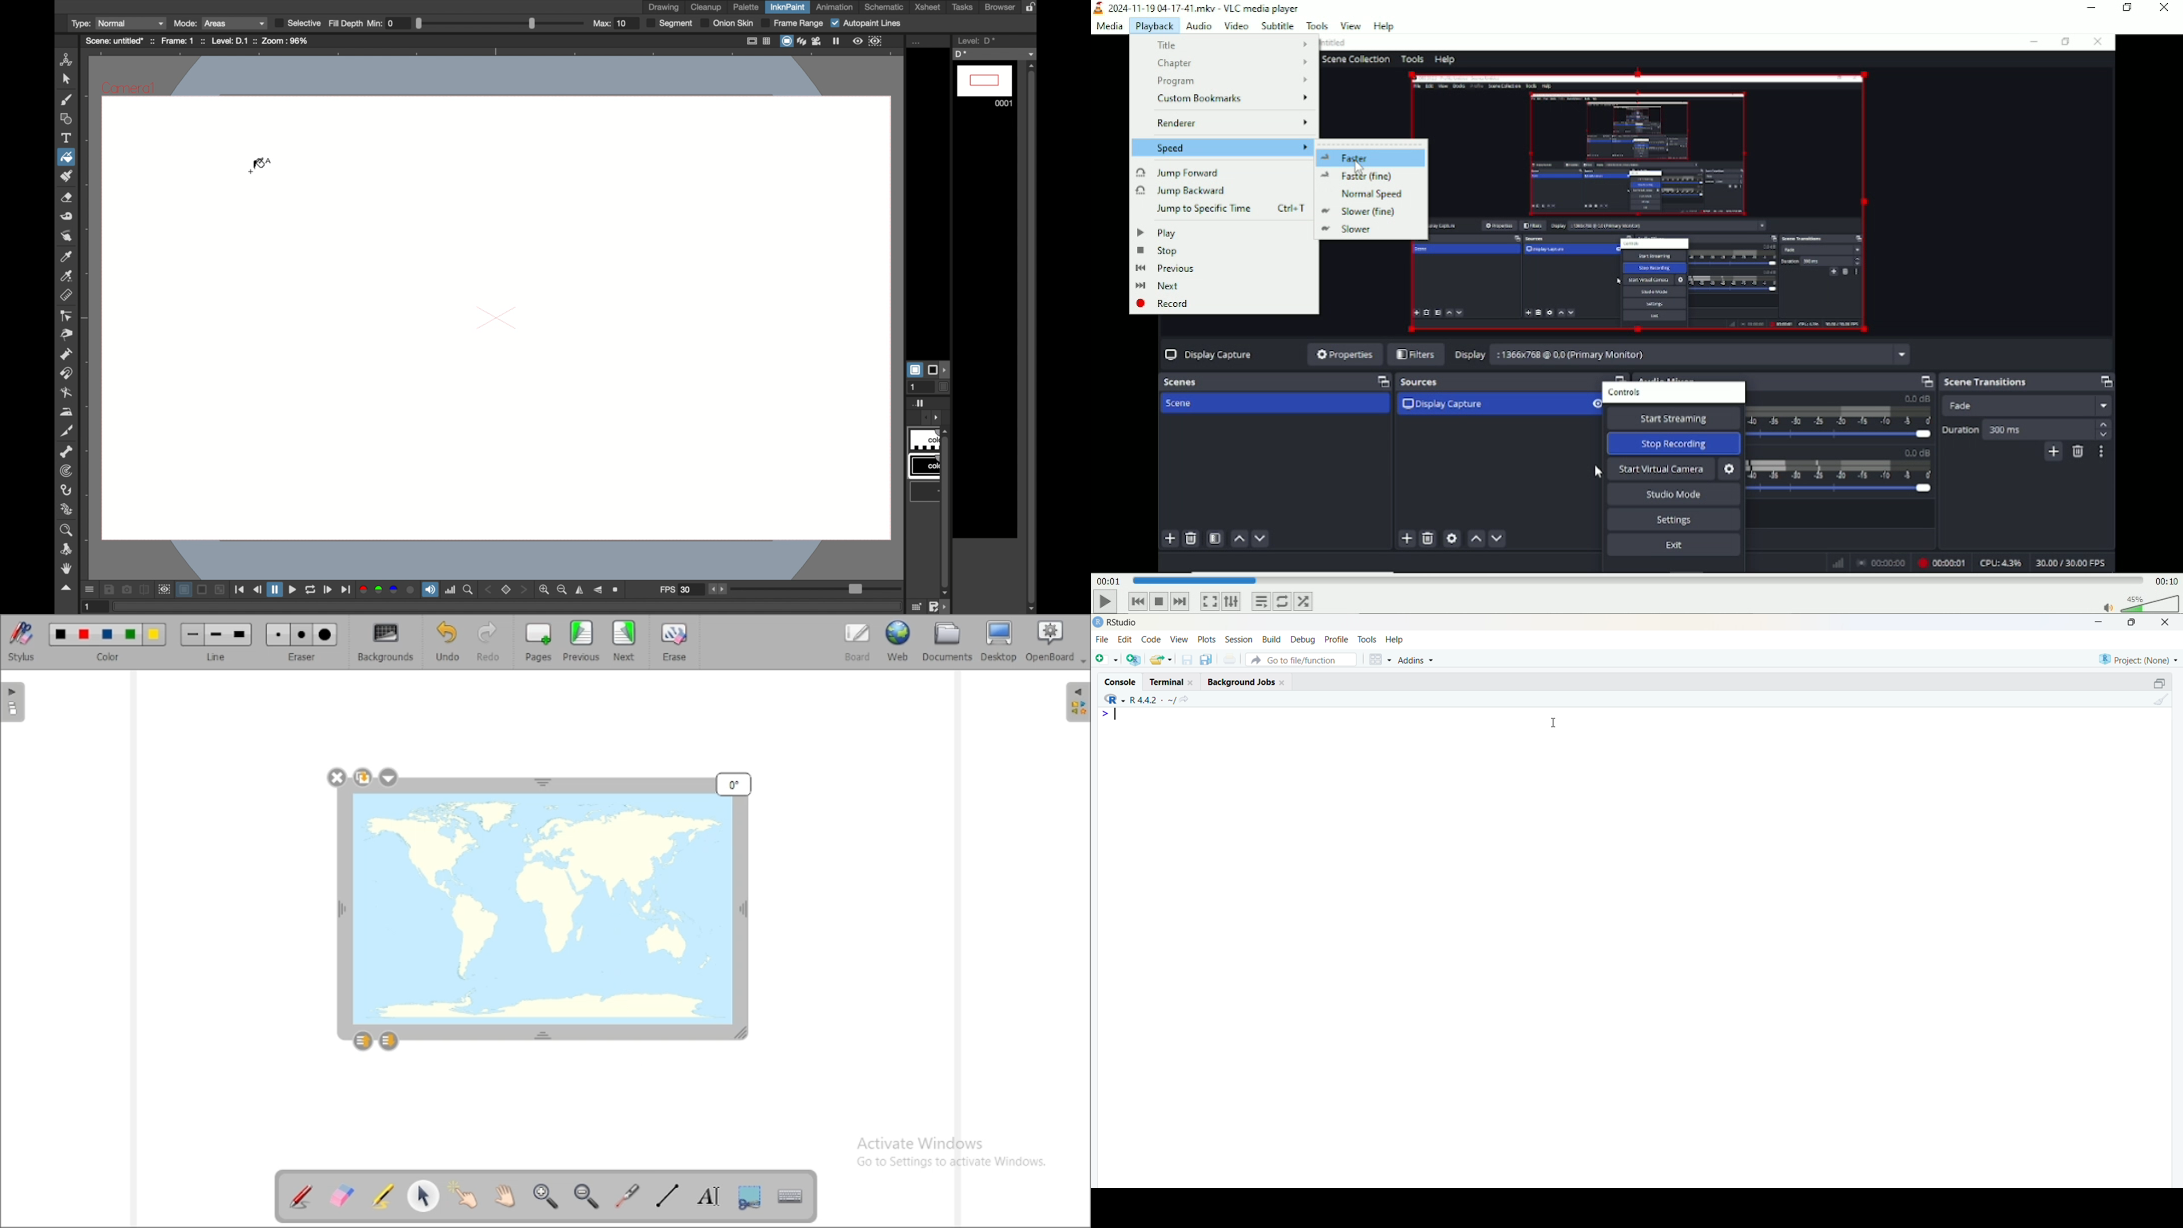 Image resolution: width=2184 pixels, height=1232 pixels. Describe the element at coordinates (1112, 699) in the screenshot. I see `R language` at that location.